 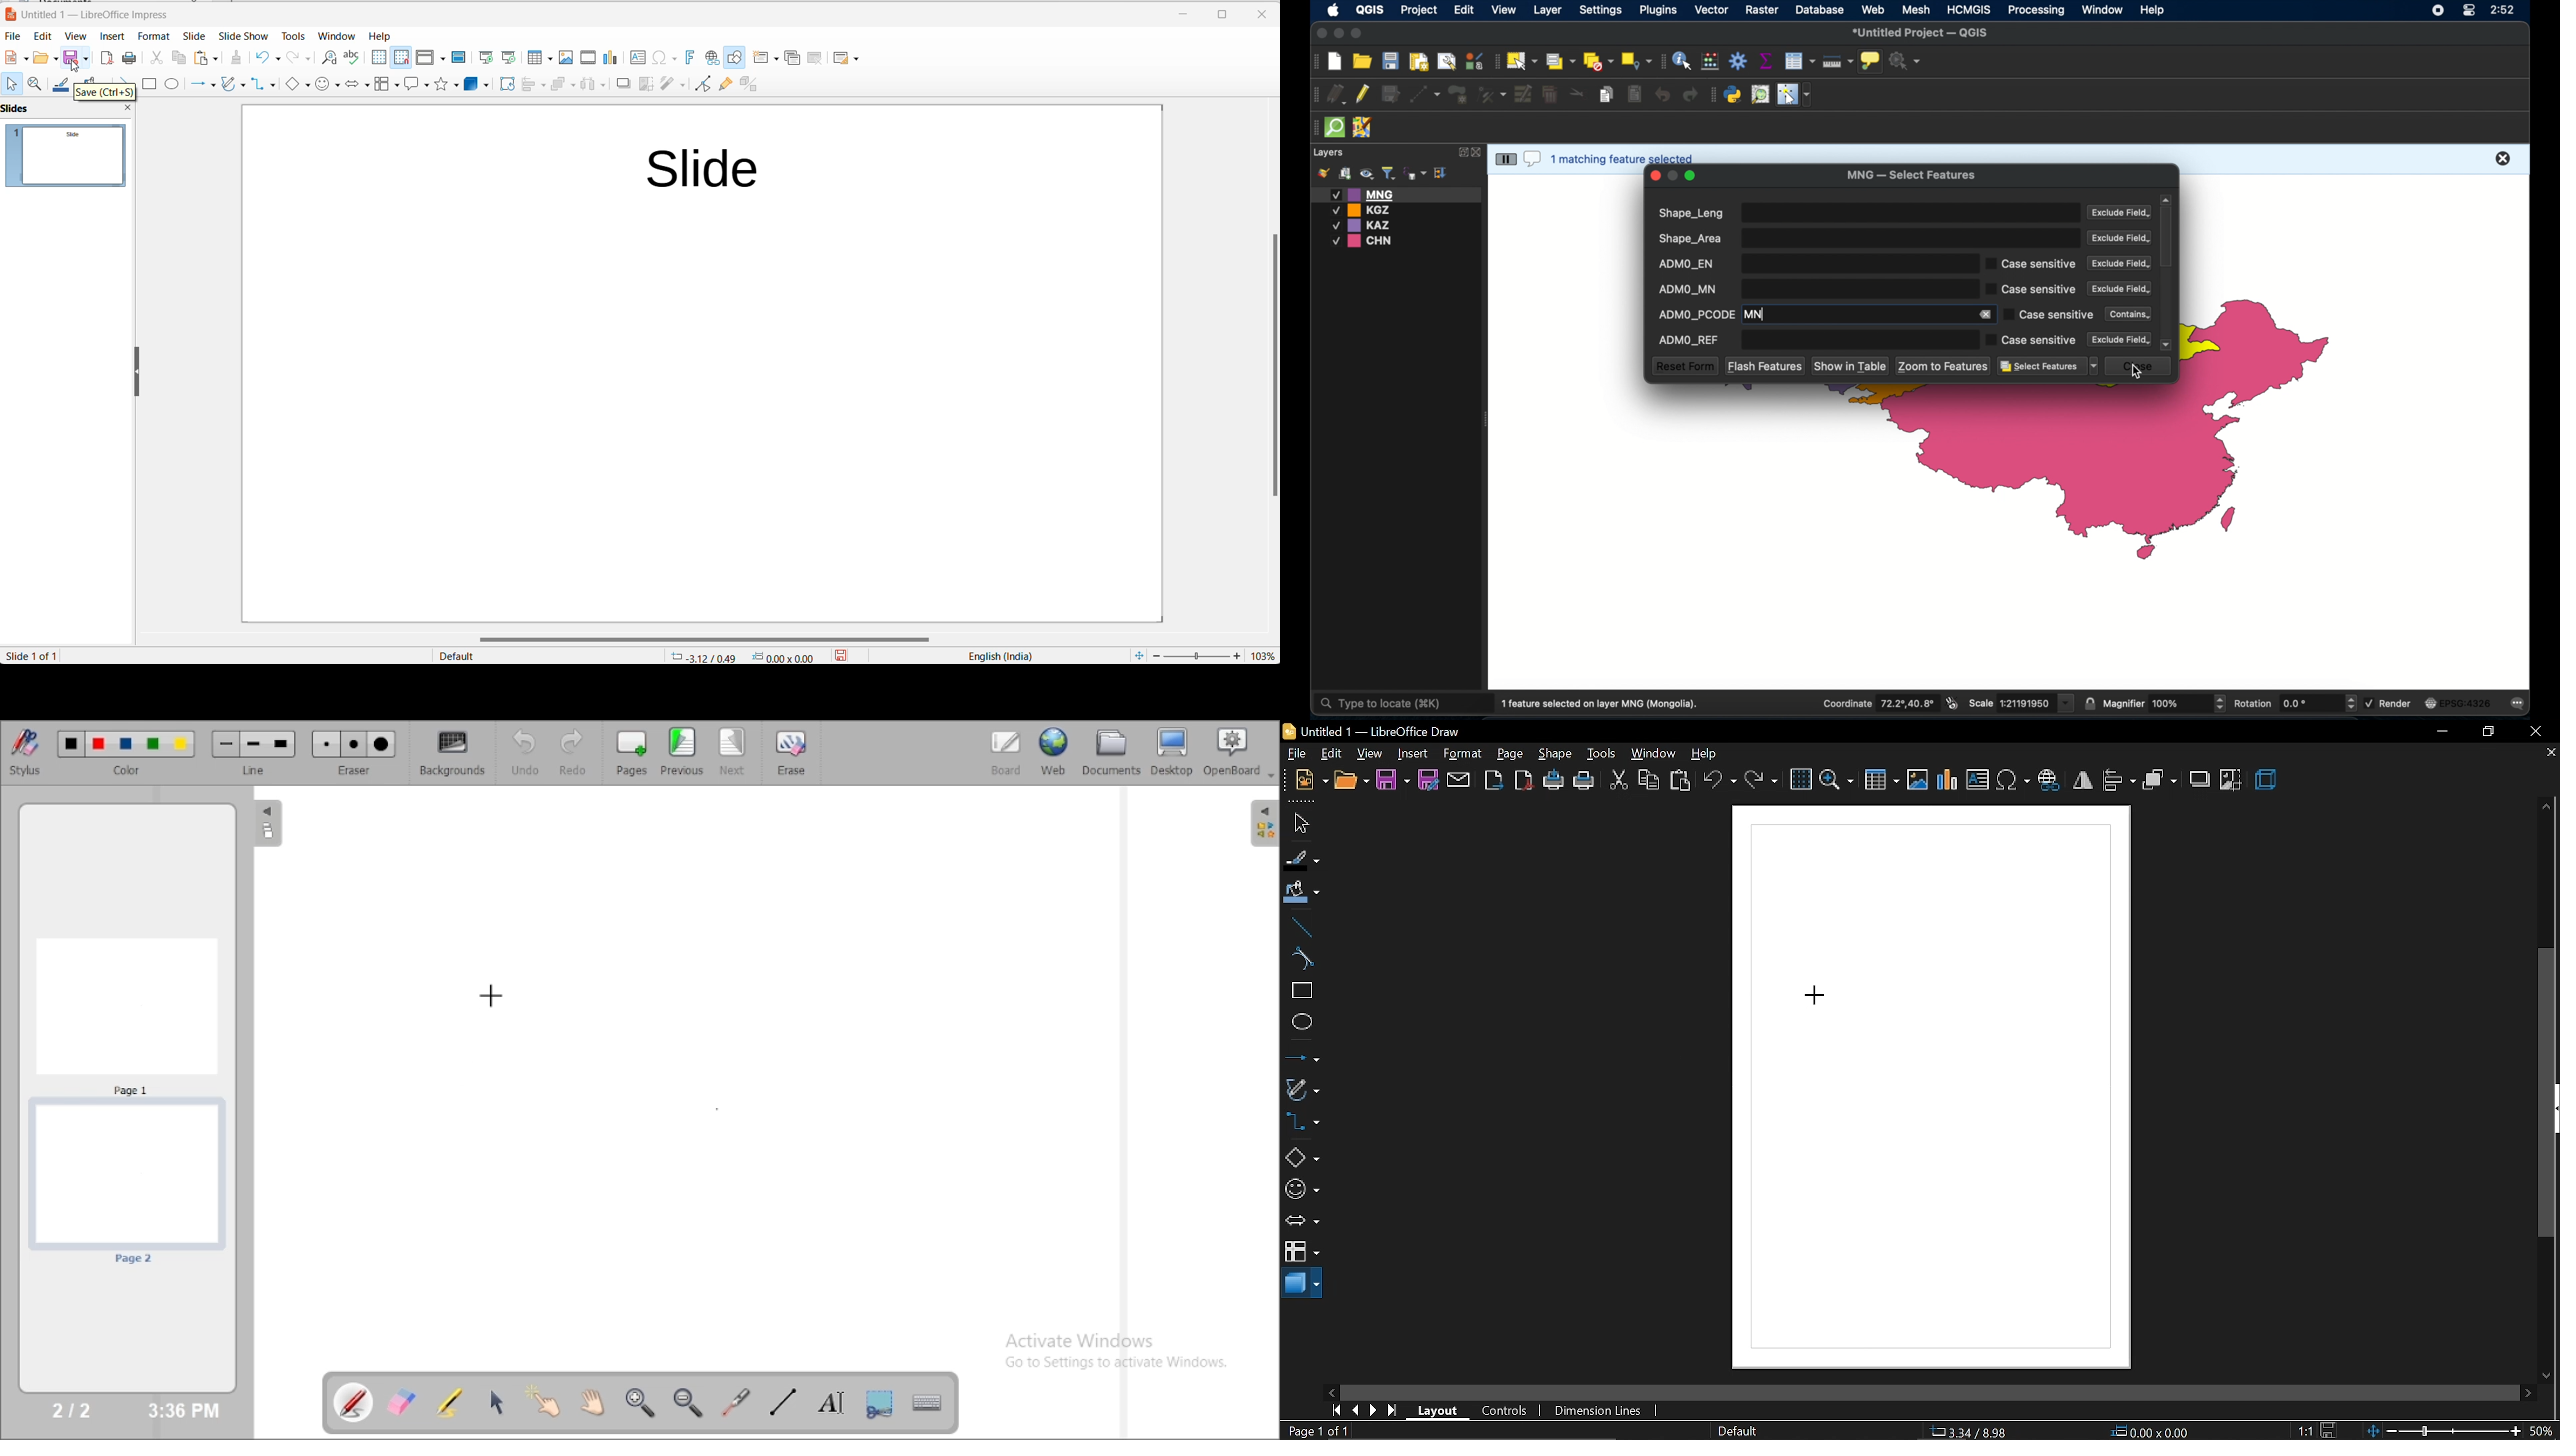 I want to click on hide left sidebar, so click(x=138, y=370).